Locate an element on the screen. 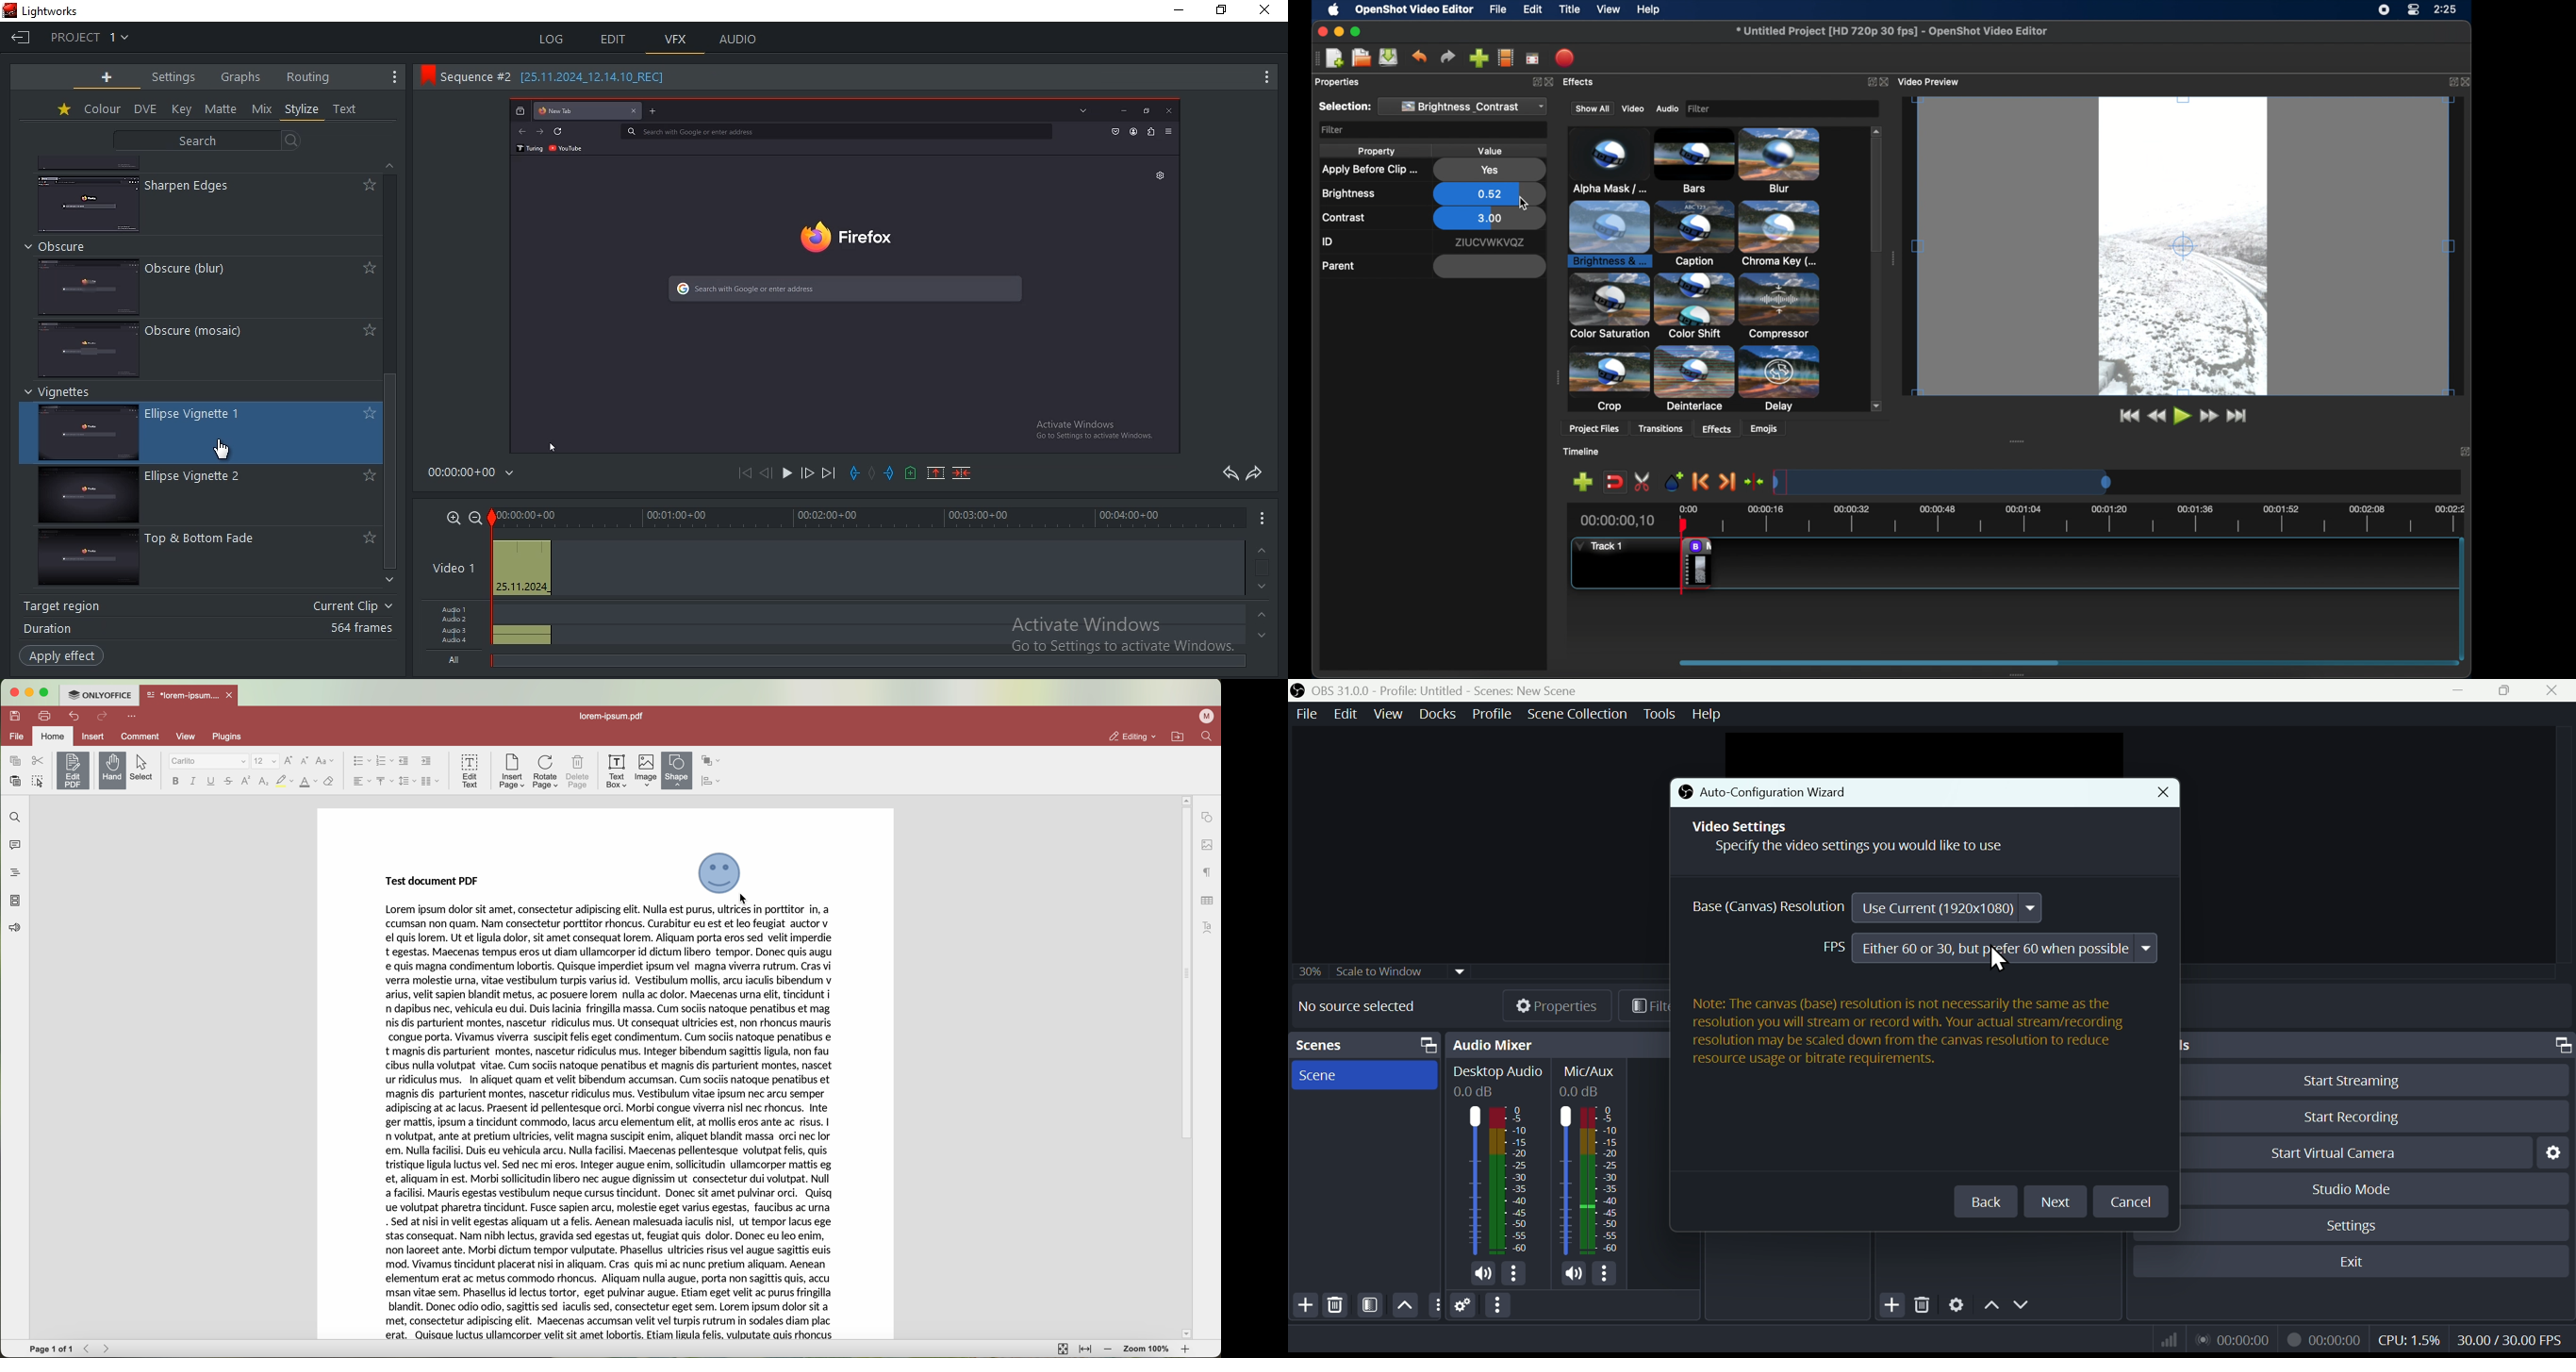 This screenshot has width=2576, height=1372. CPU is located at coordinates (2408, 1338).